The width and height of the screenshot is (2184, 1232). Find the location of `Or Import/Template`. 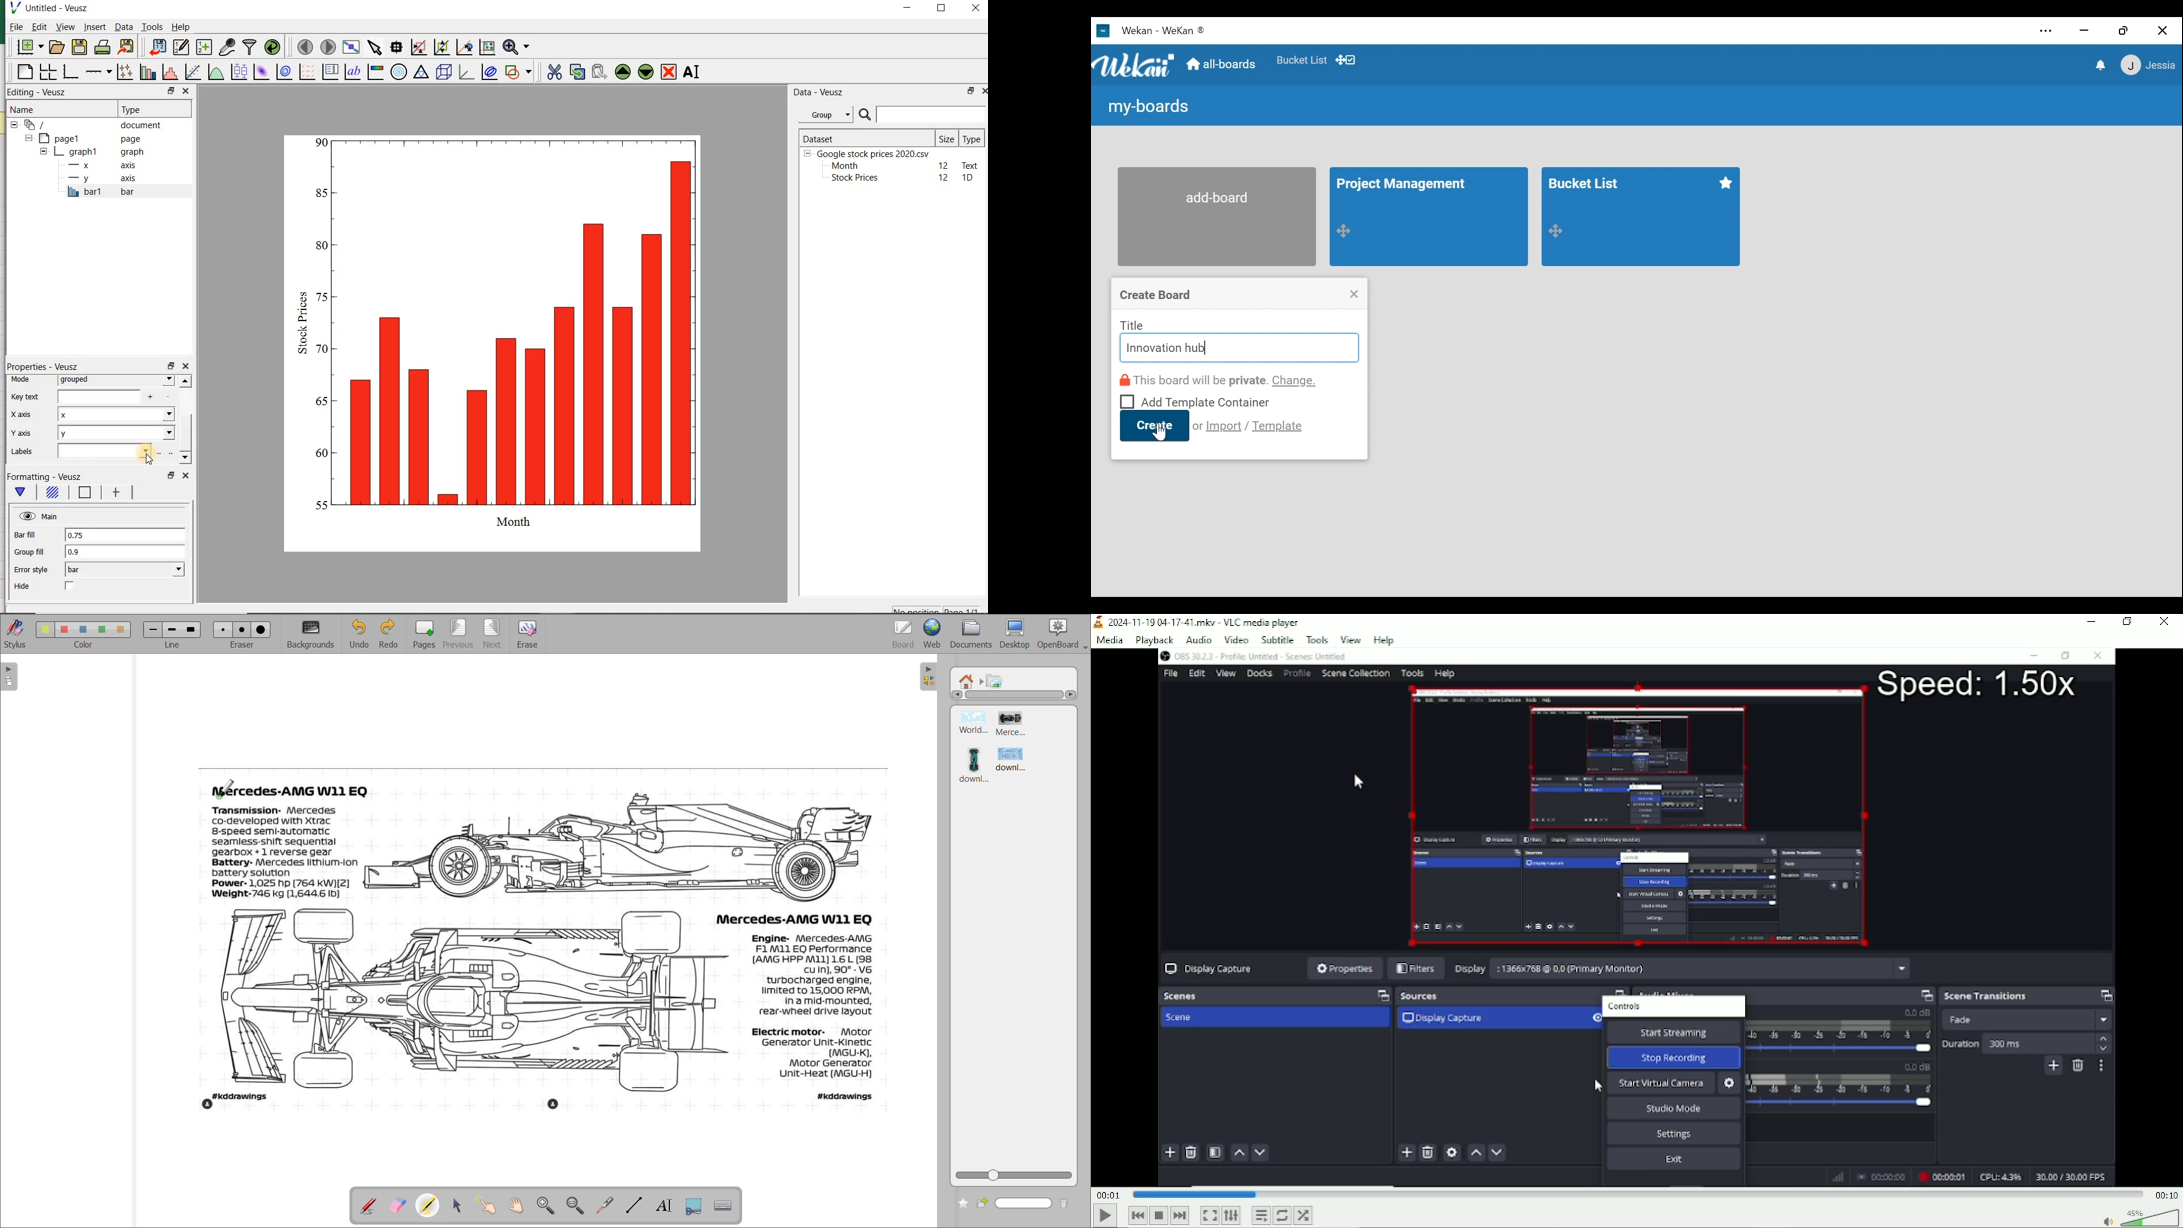

Or Import/Template is located at coordinates (1248, 426).